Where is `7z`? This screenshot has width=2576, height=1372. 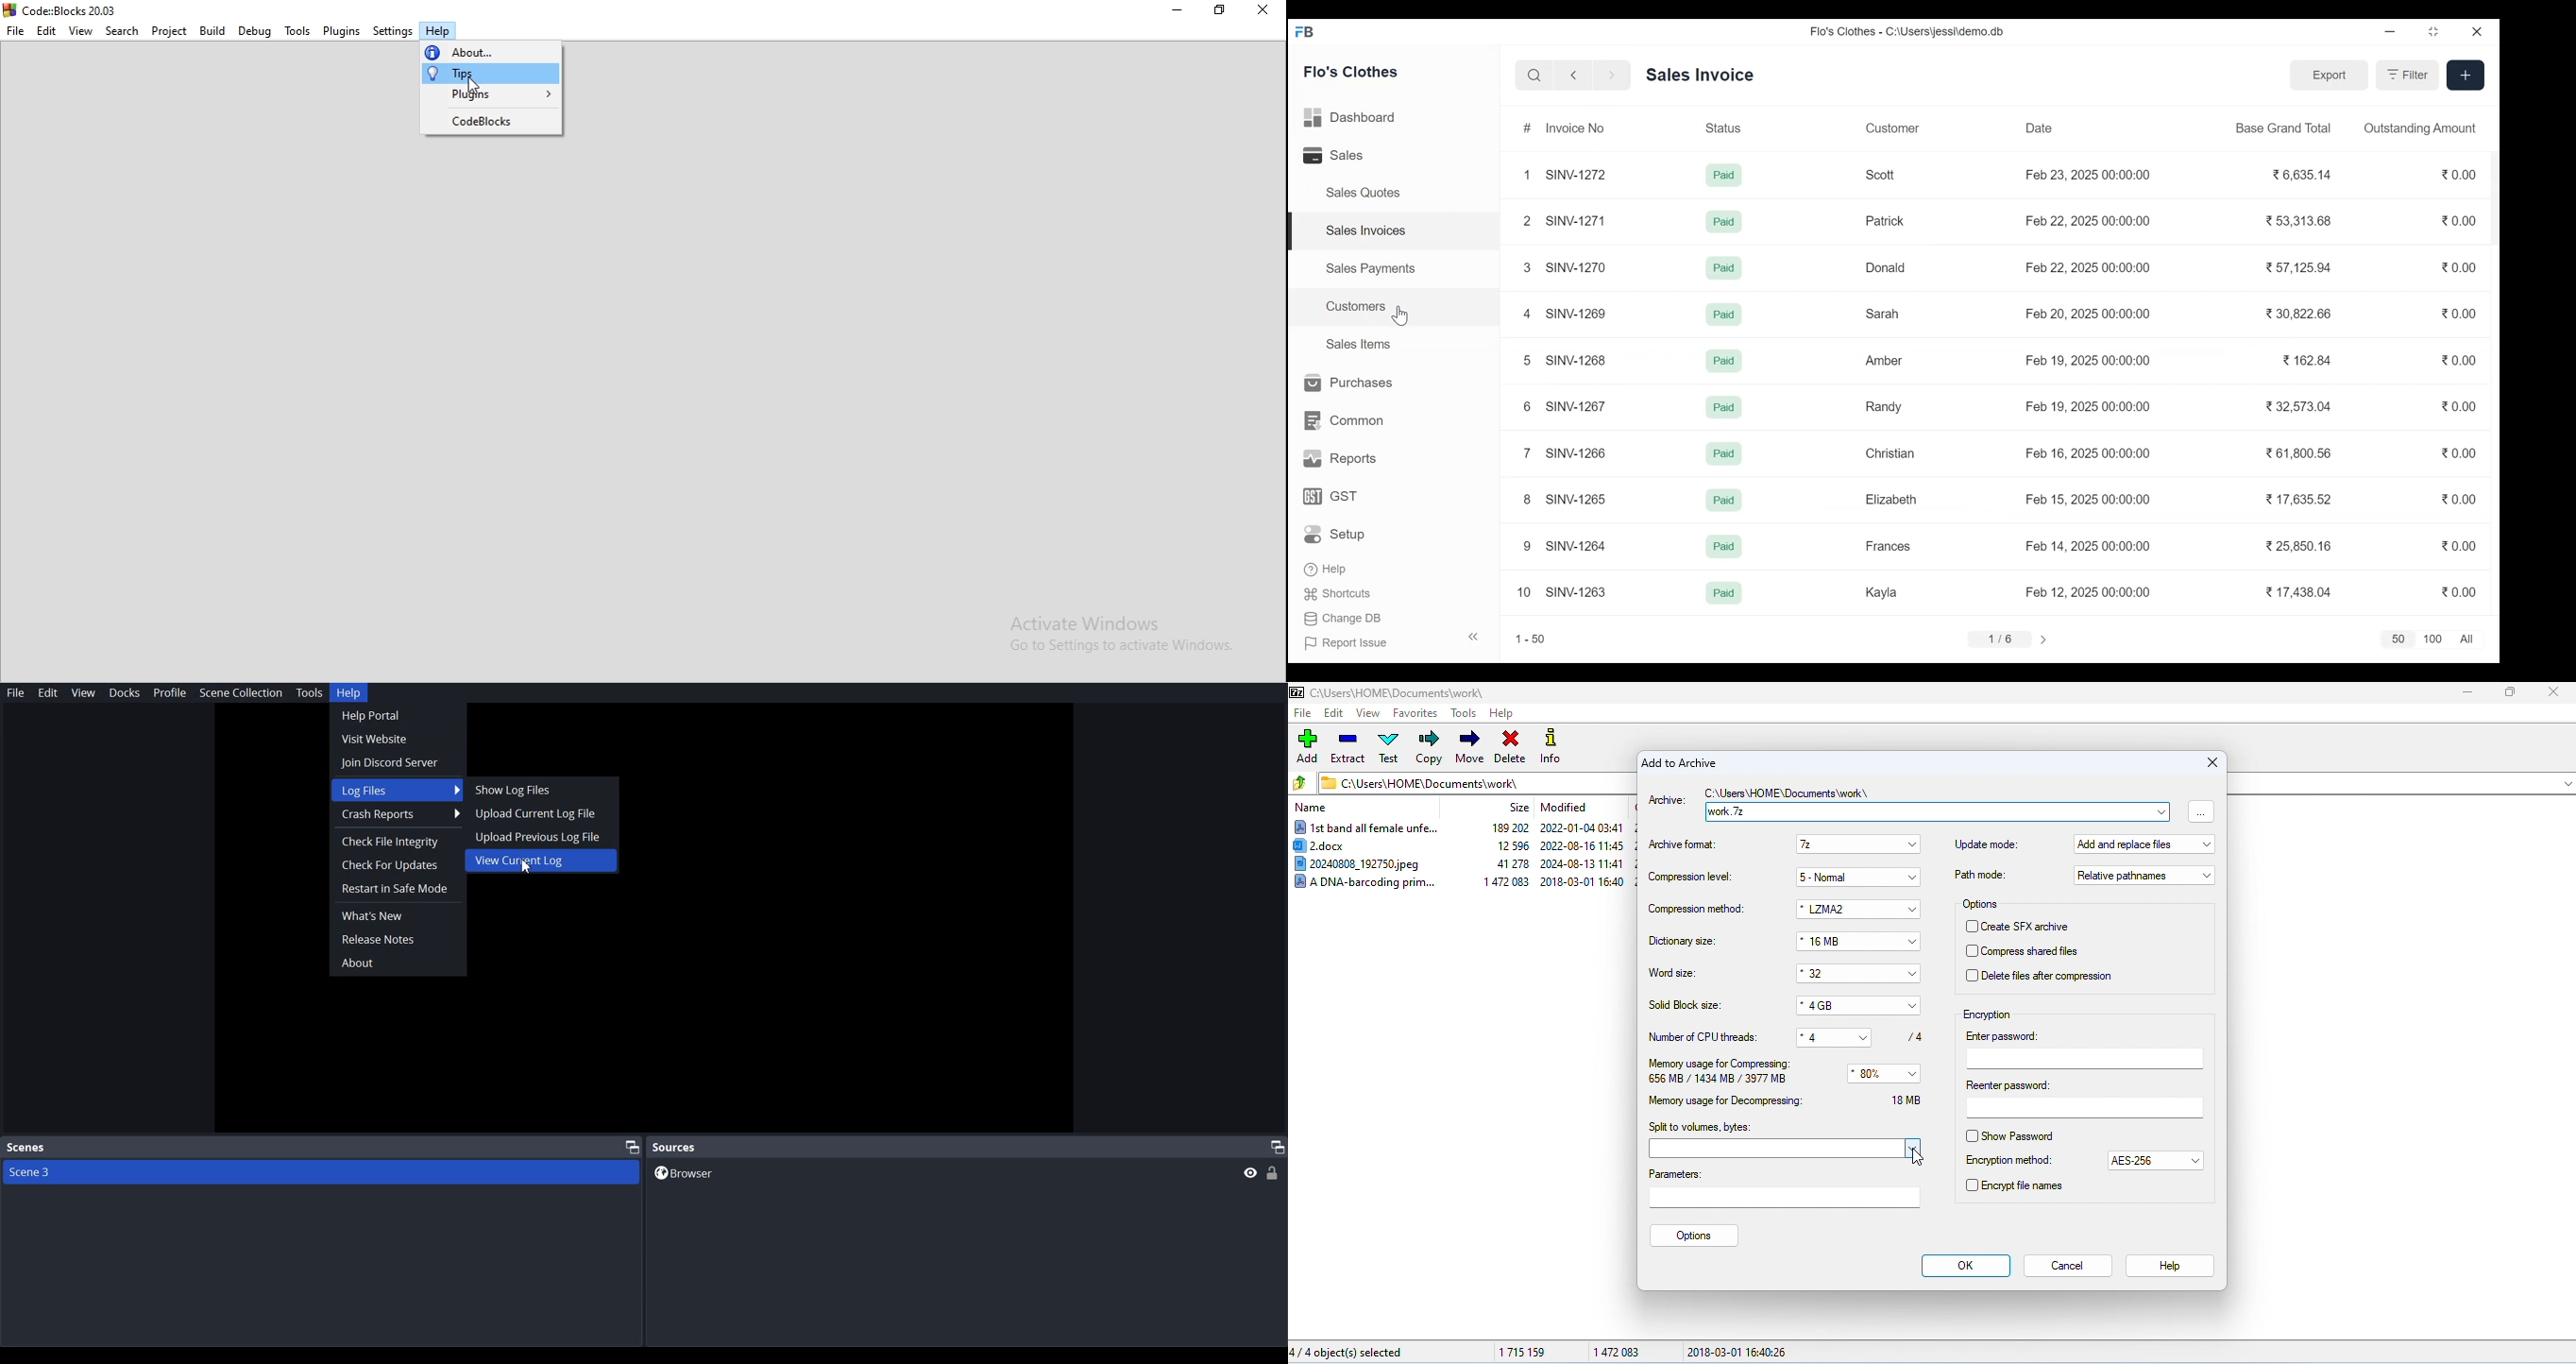 7z is located at coordinates (1846, 844).